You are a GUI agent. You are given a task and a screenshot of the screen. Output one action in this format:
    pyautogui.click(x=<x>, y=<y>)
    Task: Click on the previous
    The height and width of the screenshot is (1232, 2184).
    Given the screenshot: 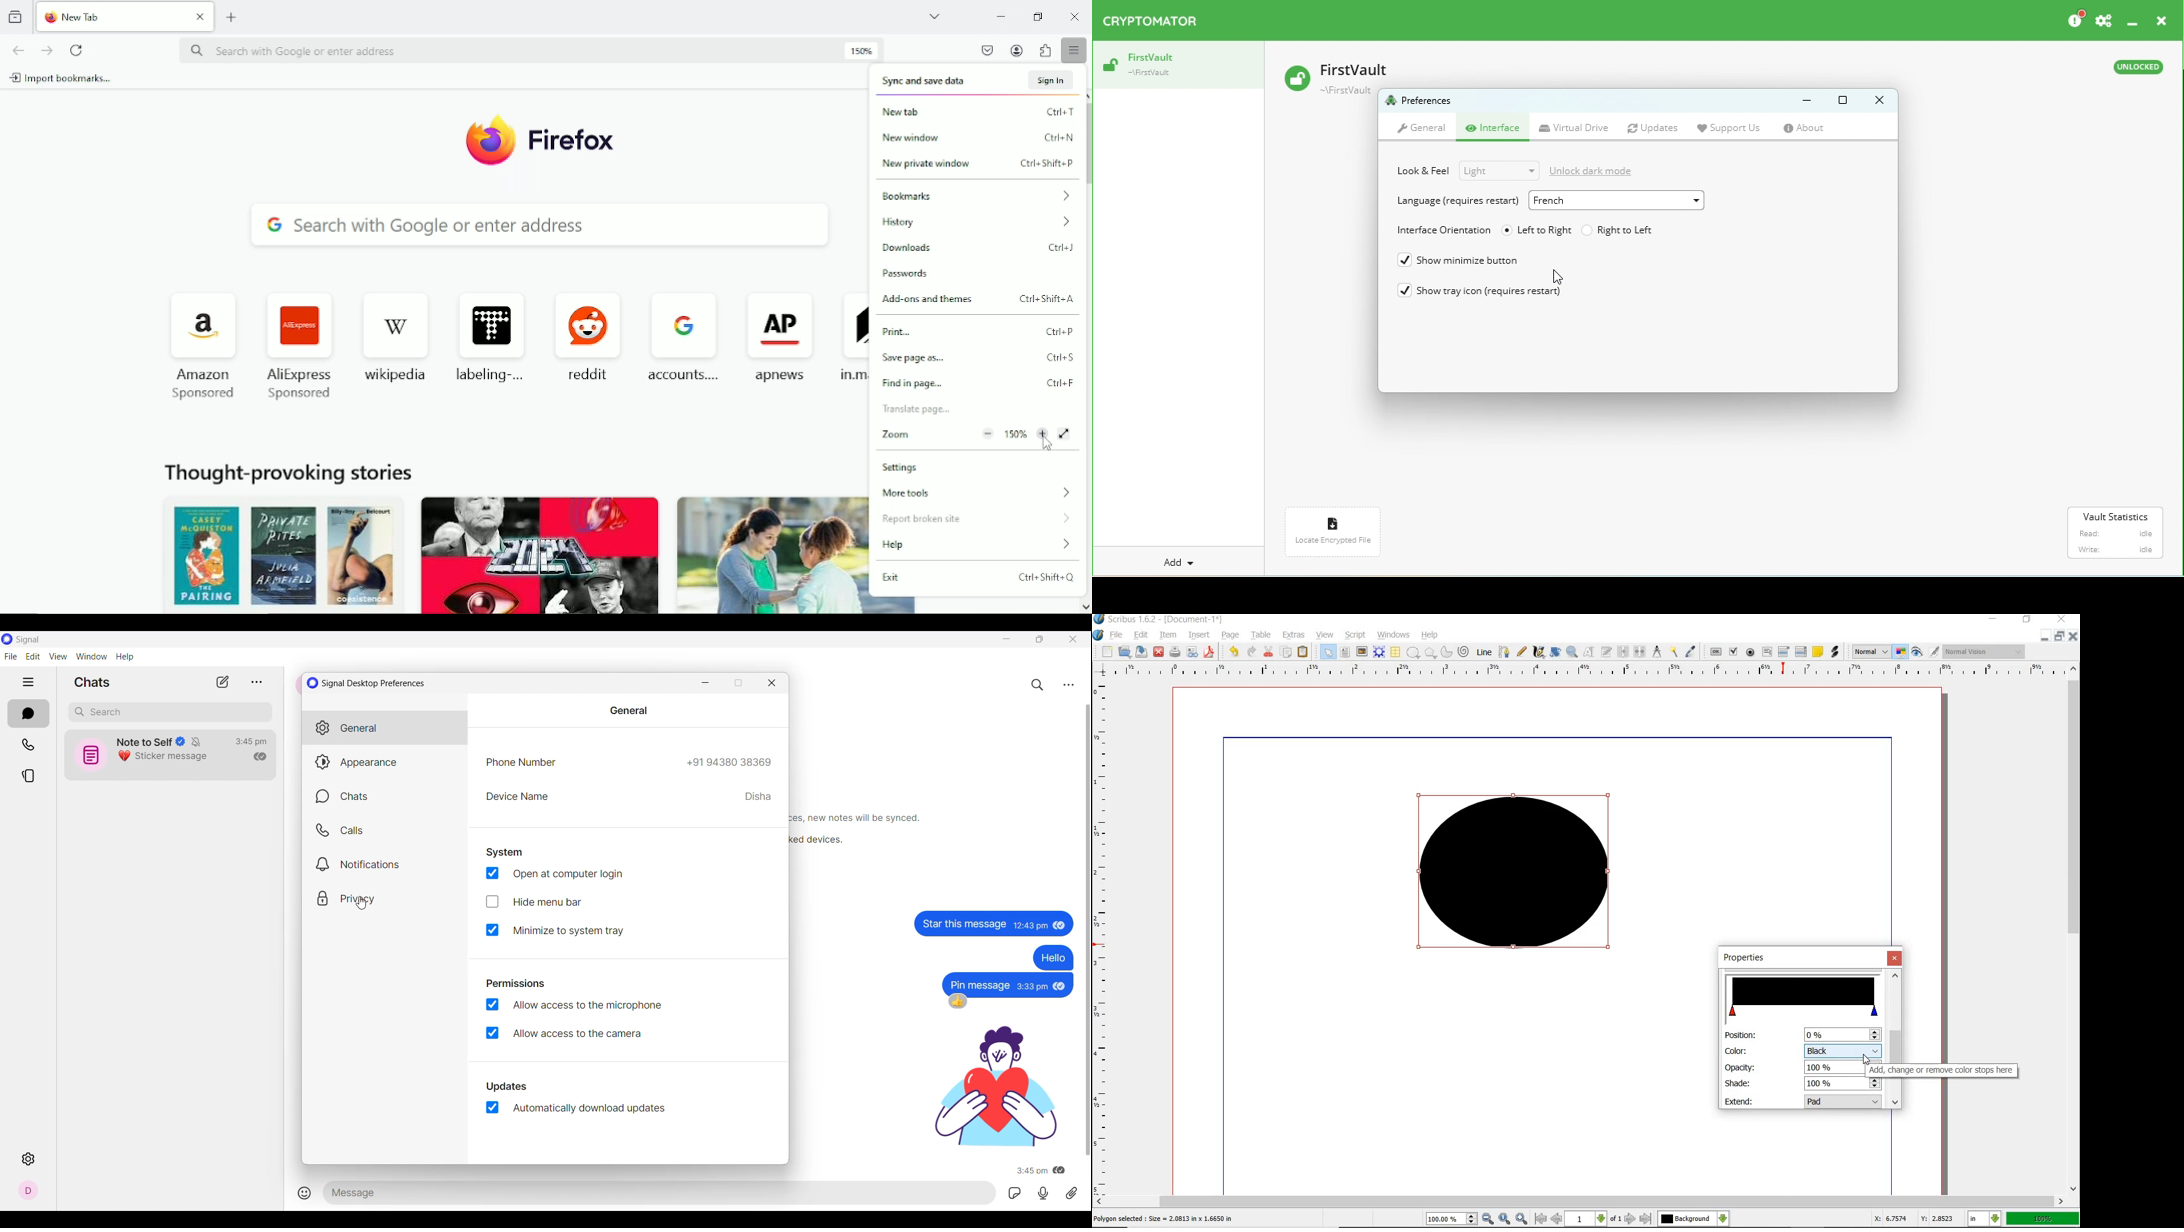 What is the action you would take?
    pyautogui.click(x=1557, y=1219)
    